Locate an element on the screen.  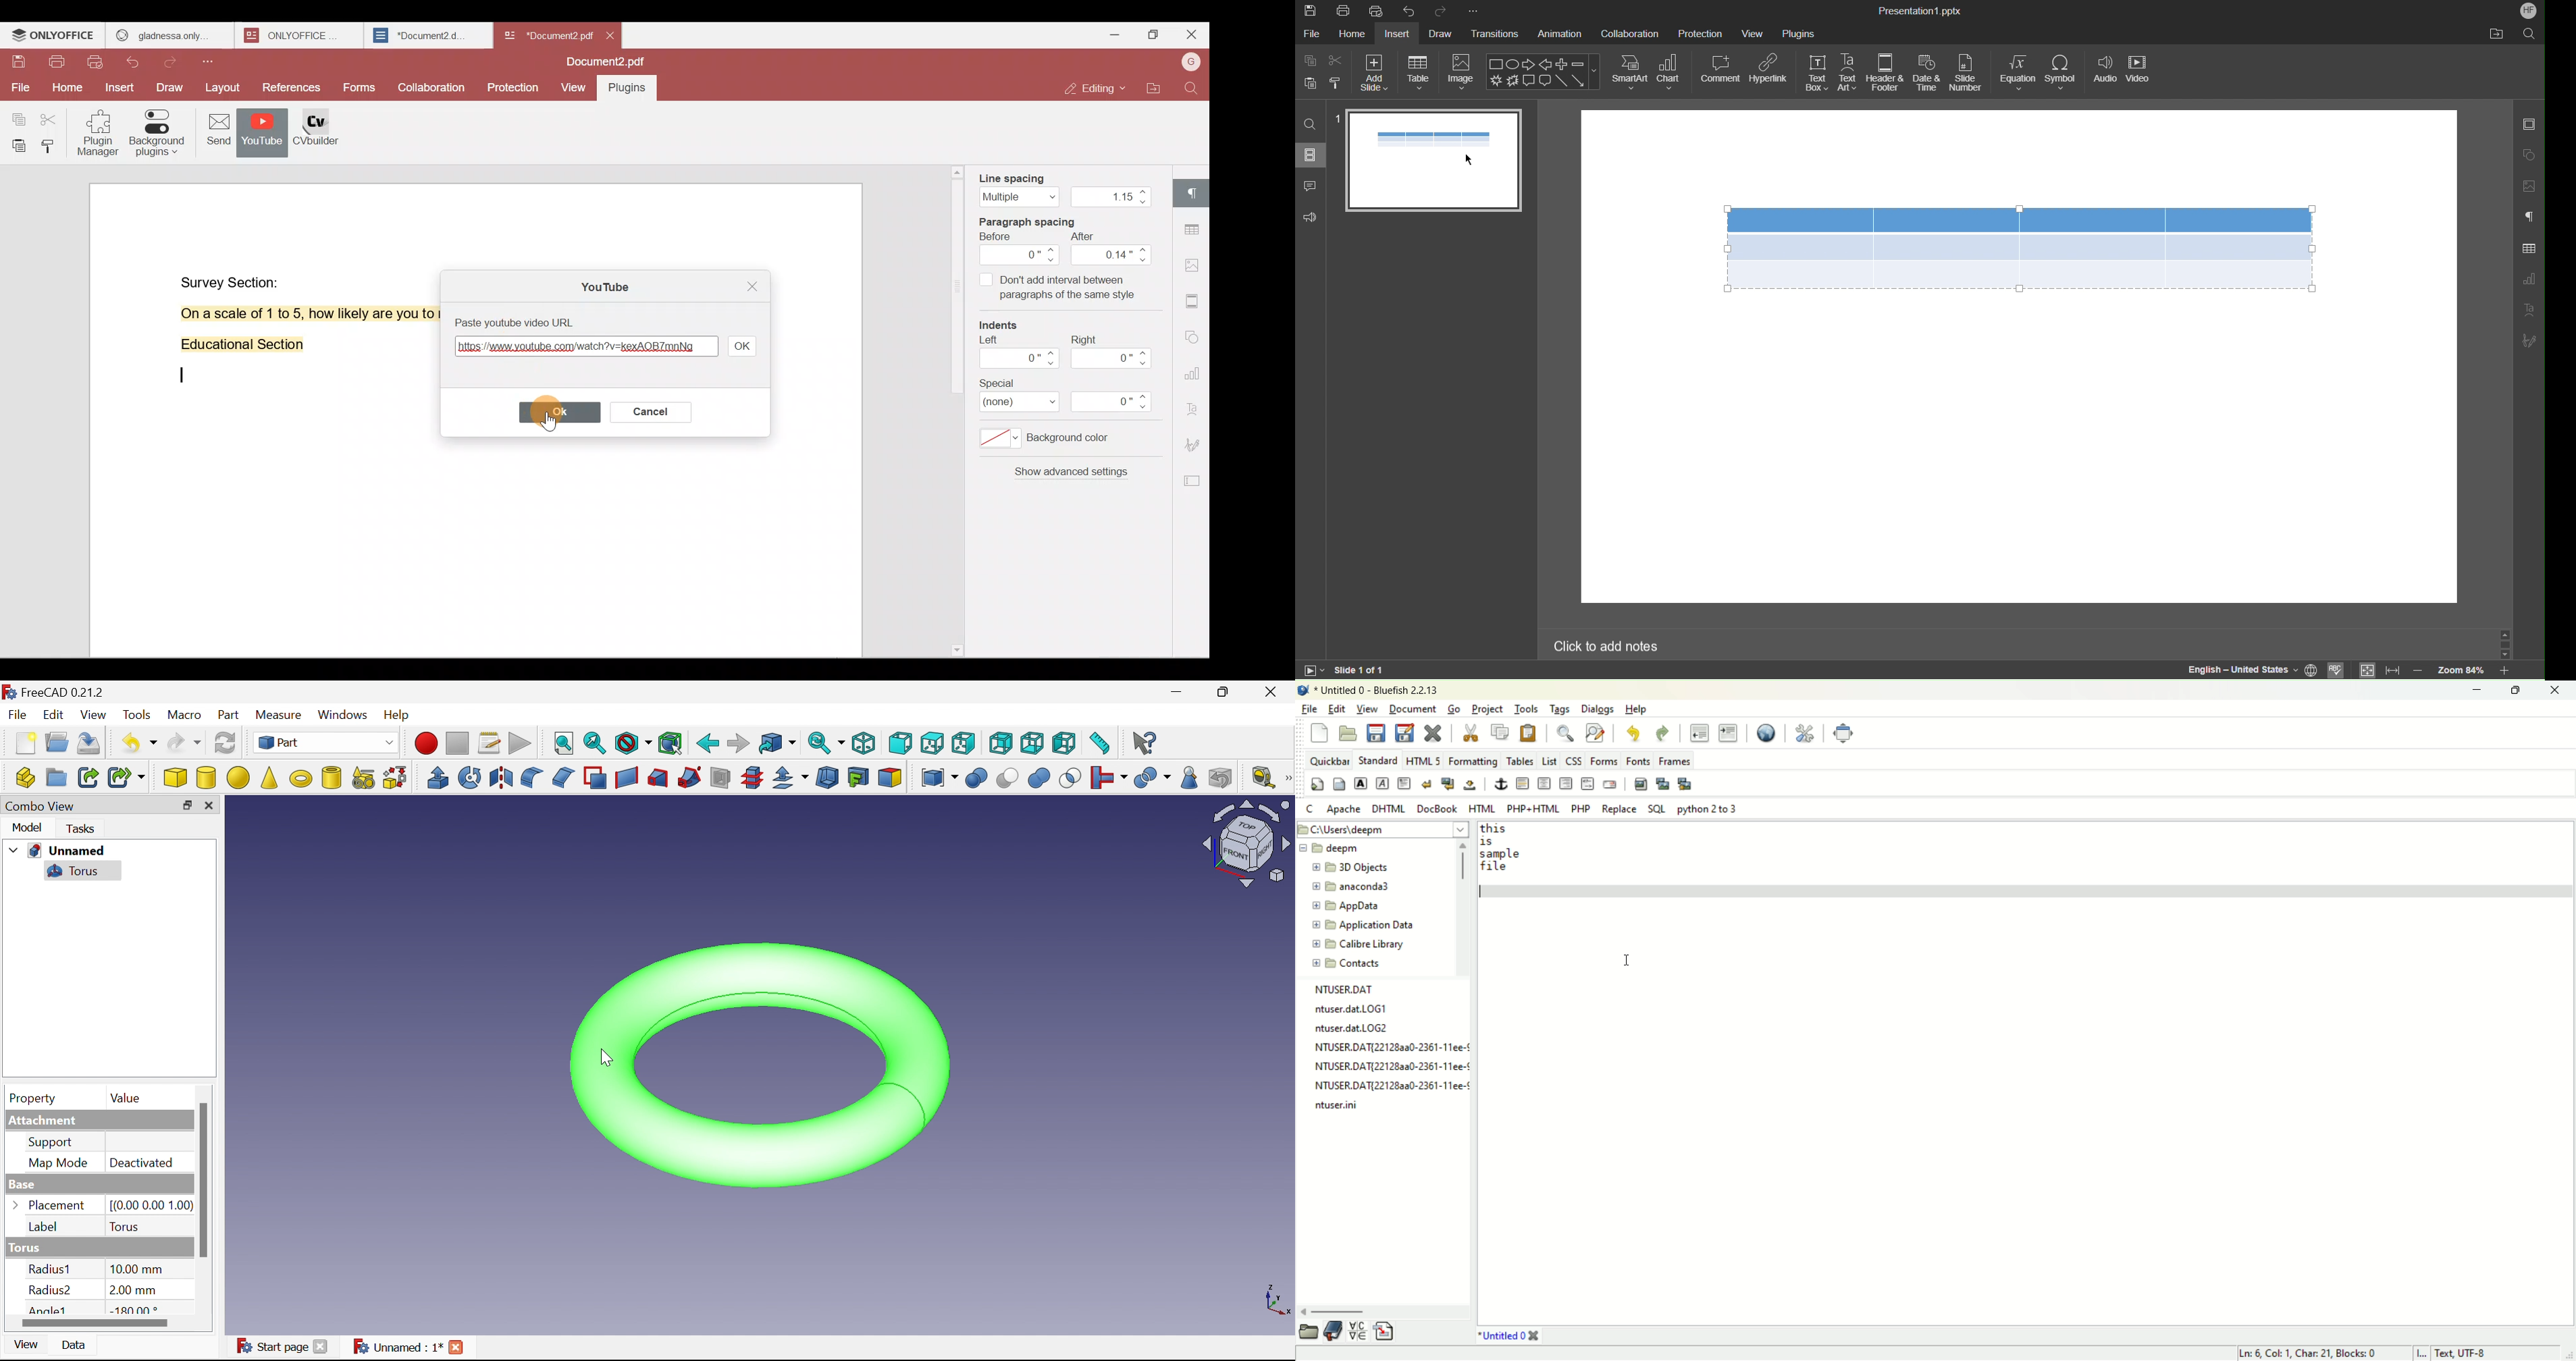
Search is located at coordinates (1311, 125).